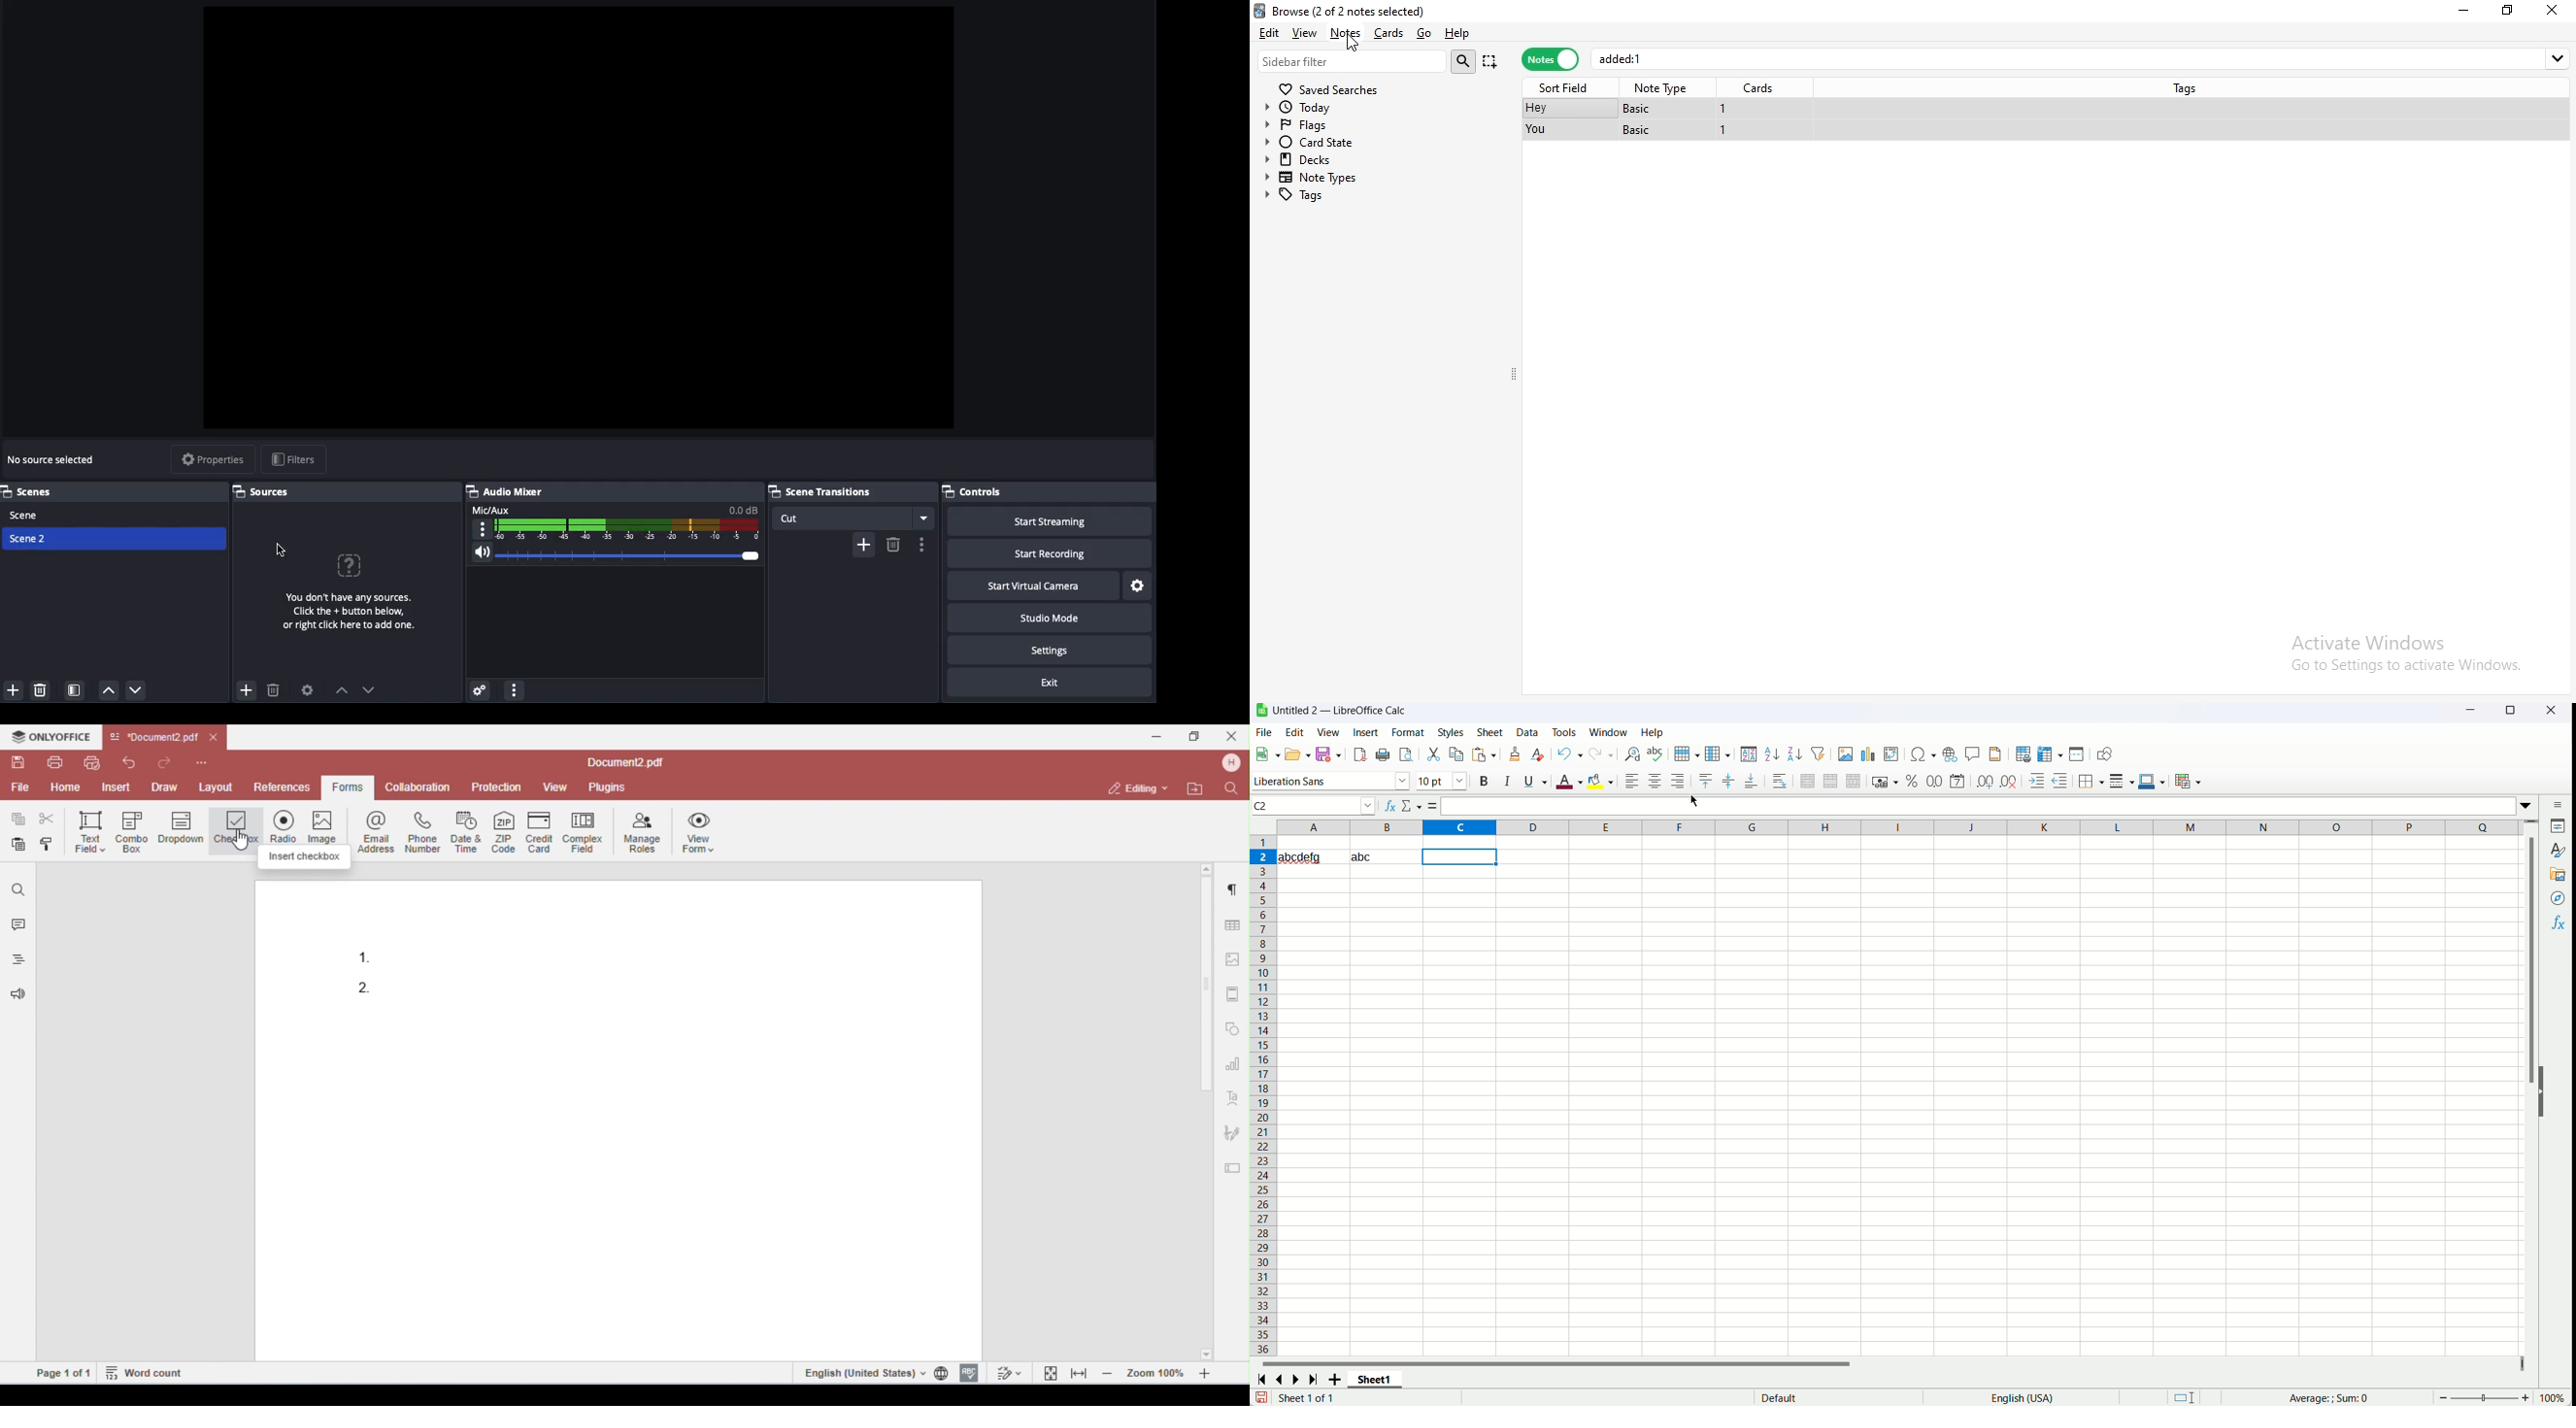  Describe the element at coordinates (137, 691) in the screenshot. I see `Move down` at that location.